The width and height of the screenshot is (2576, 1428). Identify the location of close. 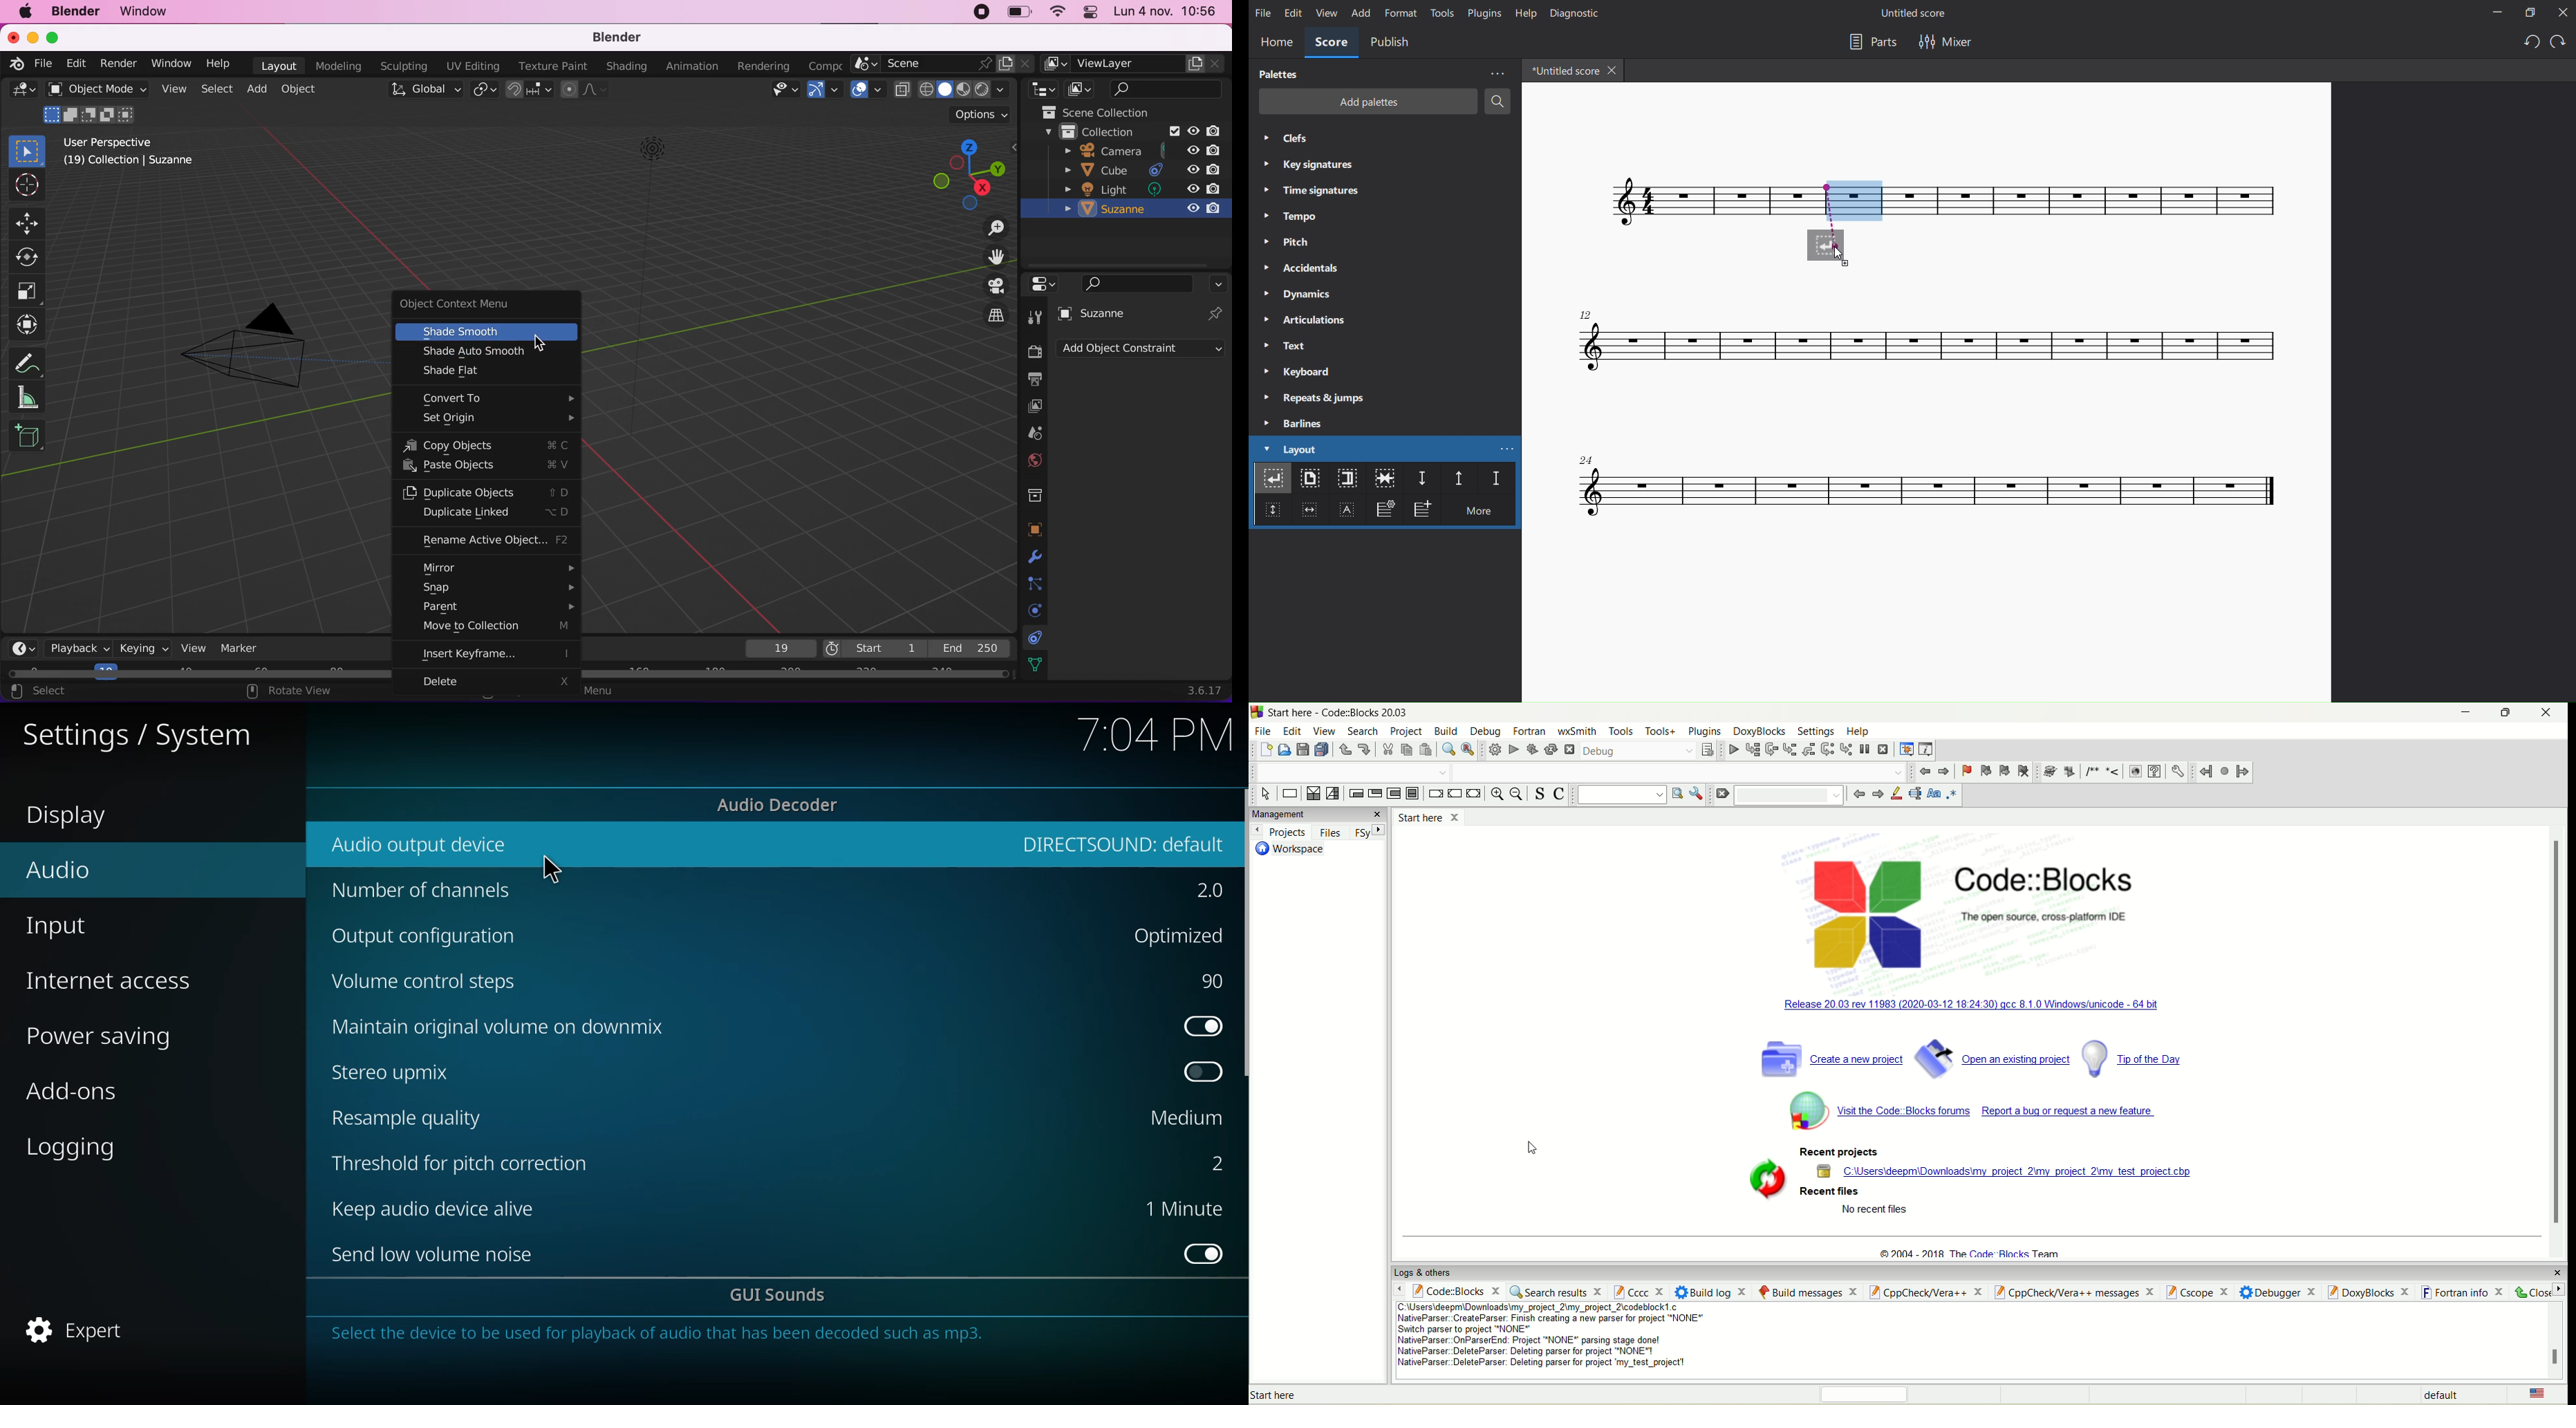
(2561, 13).